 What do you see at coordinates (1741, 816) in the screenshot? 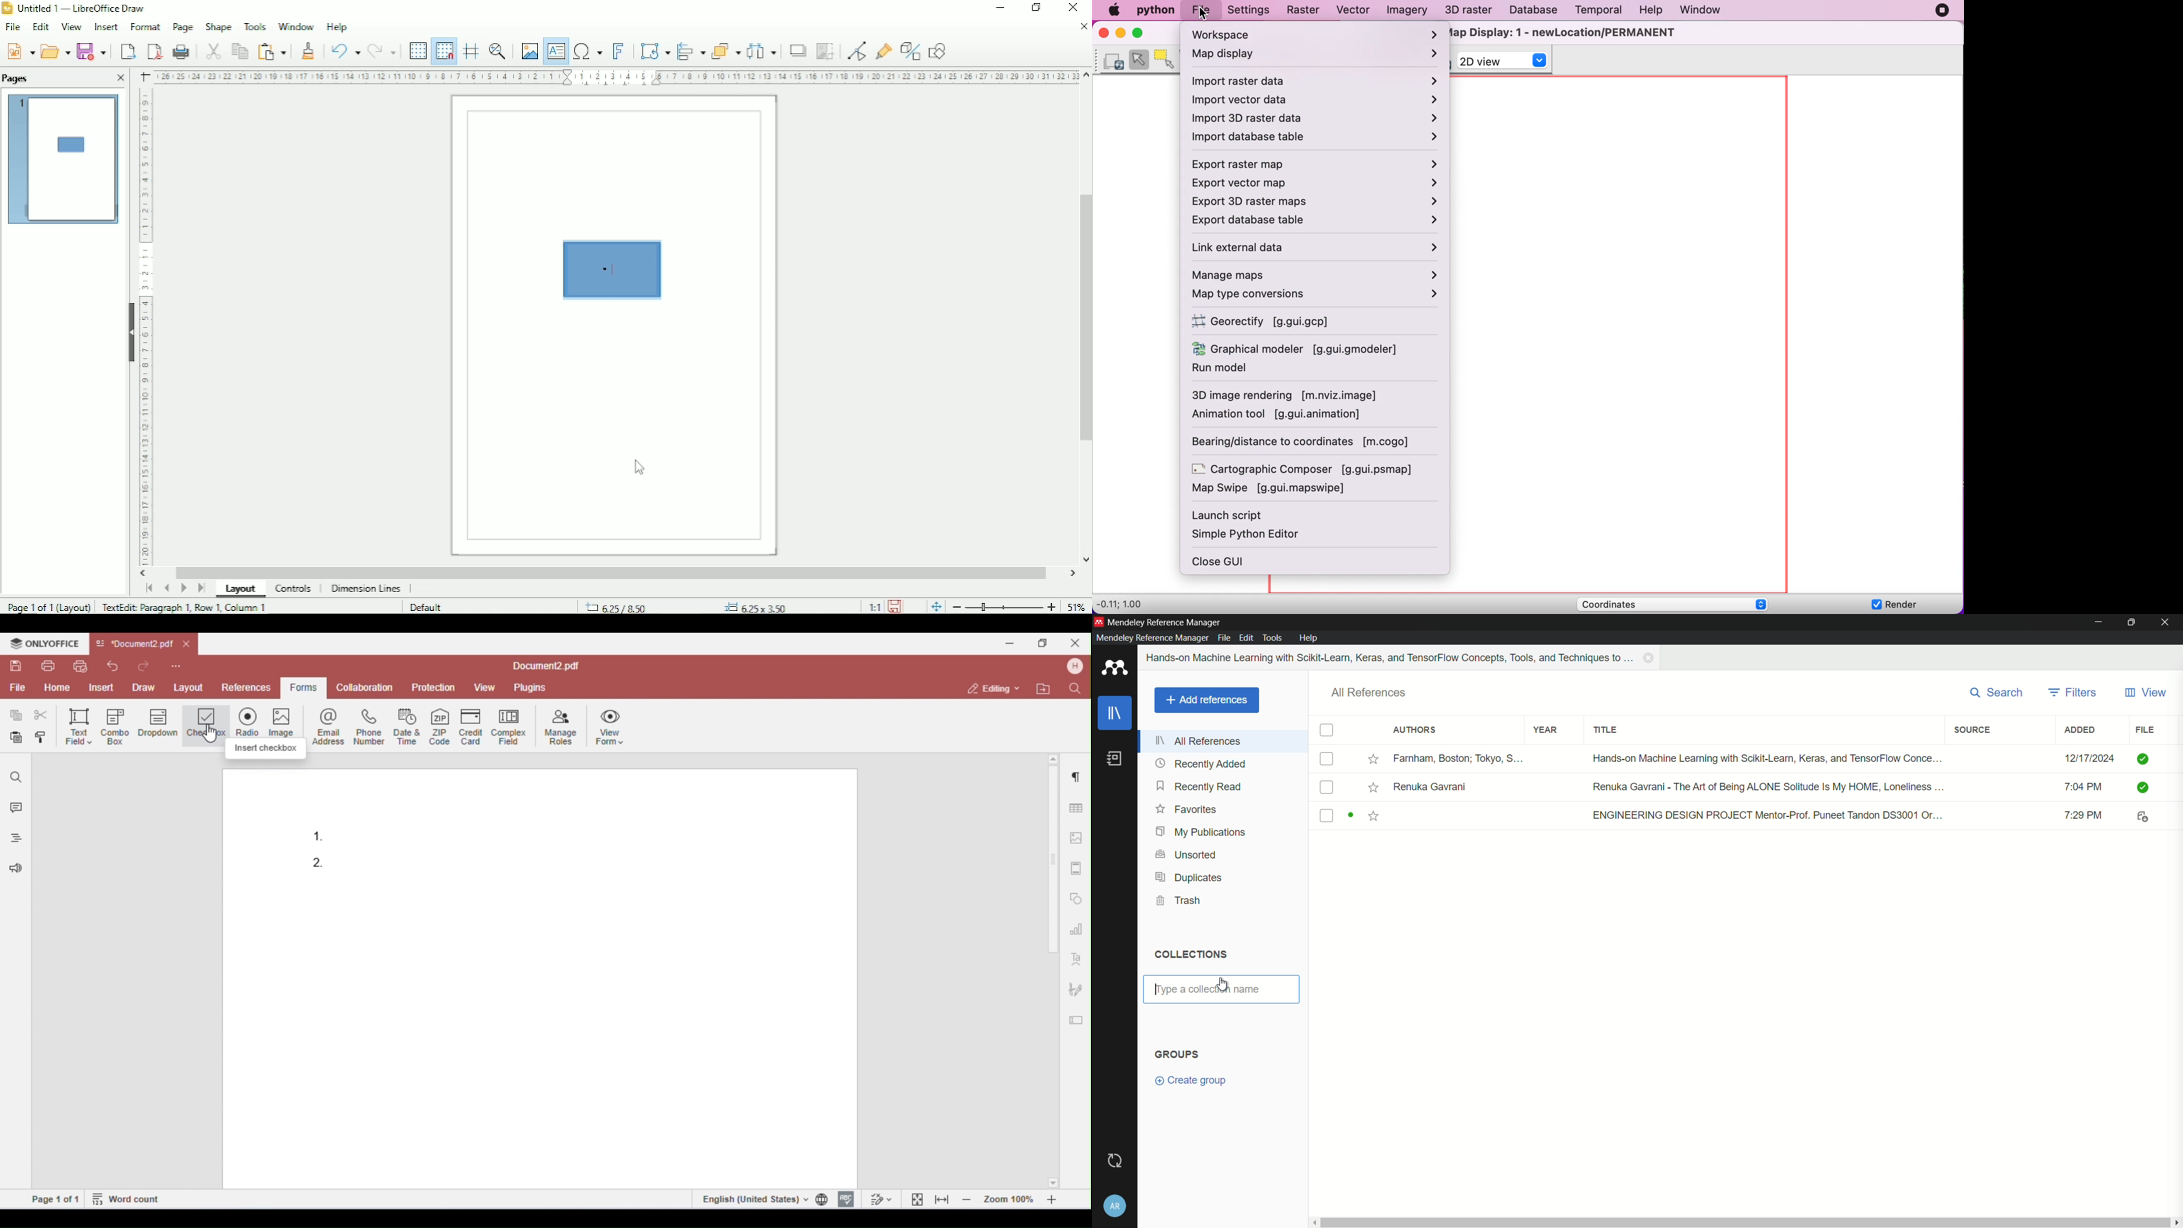
I see `book-3` at bounding box center [1741, 816].